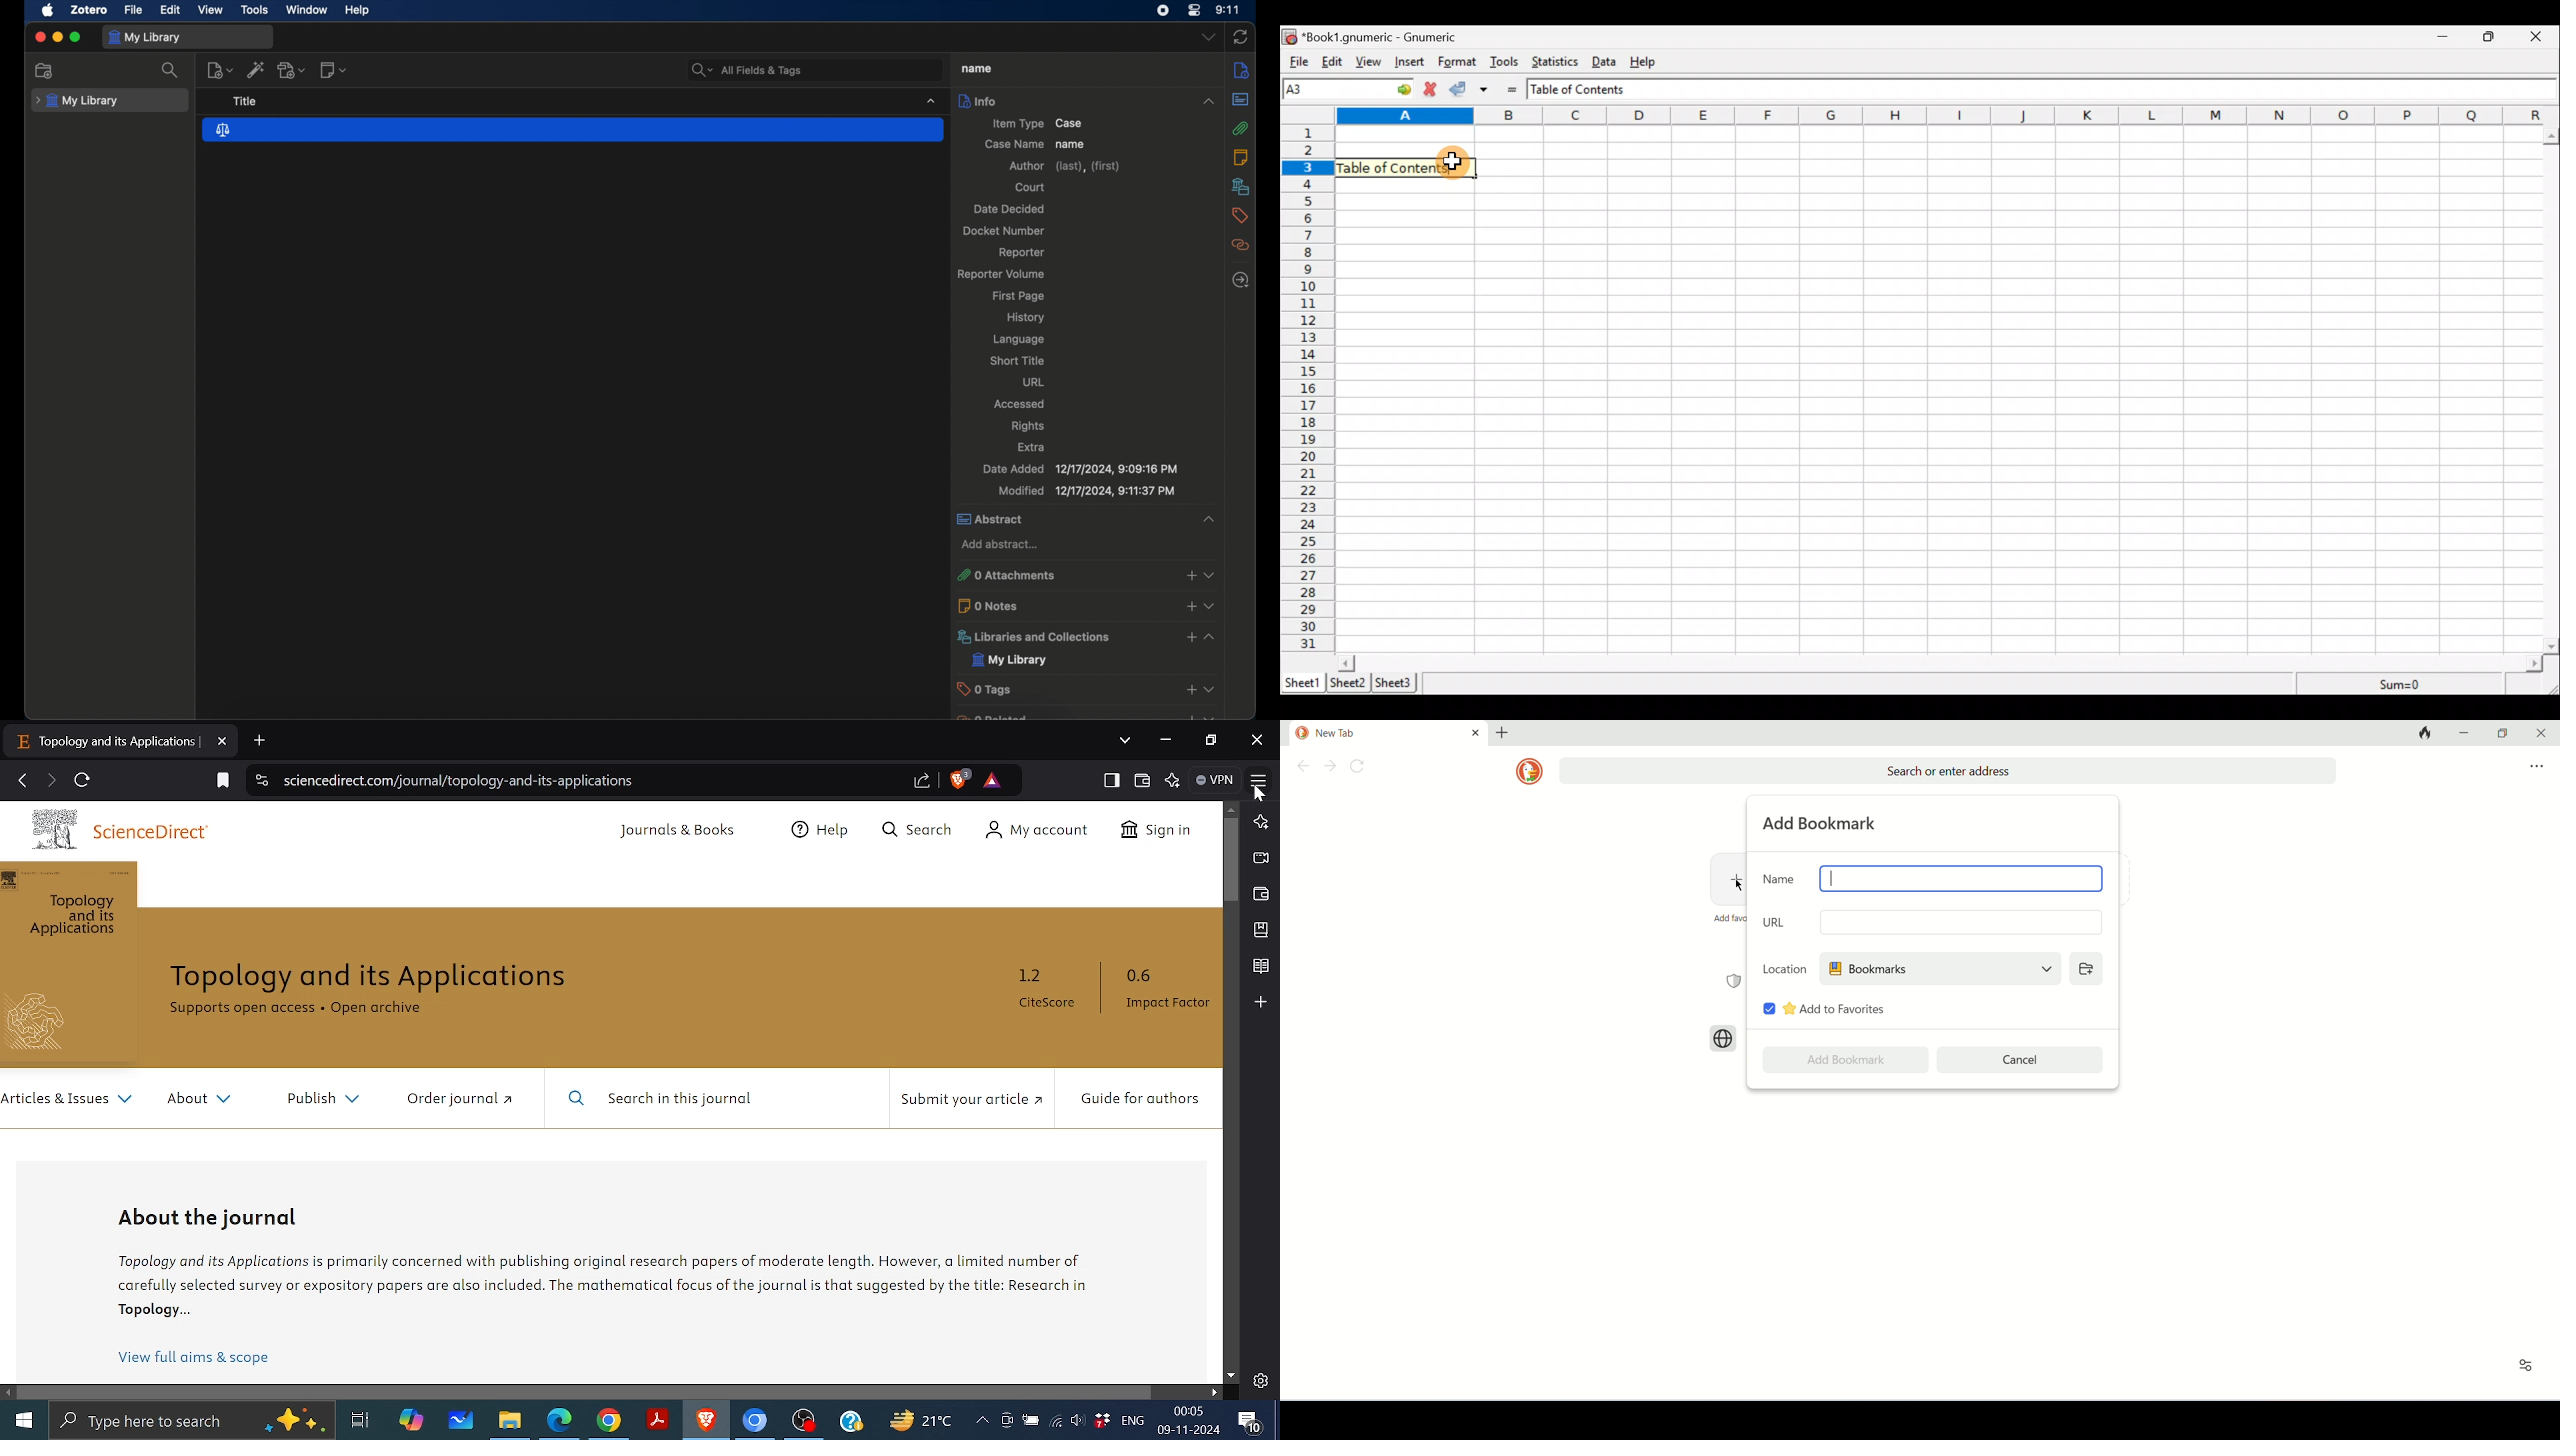  Describe the element at coordinates (1297, 62) in the screenshot. I see `File` at that location.